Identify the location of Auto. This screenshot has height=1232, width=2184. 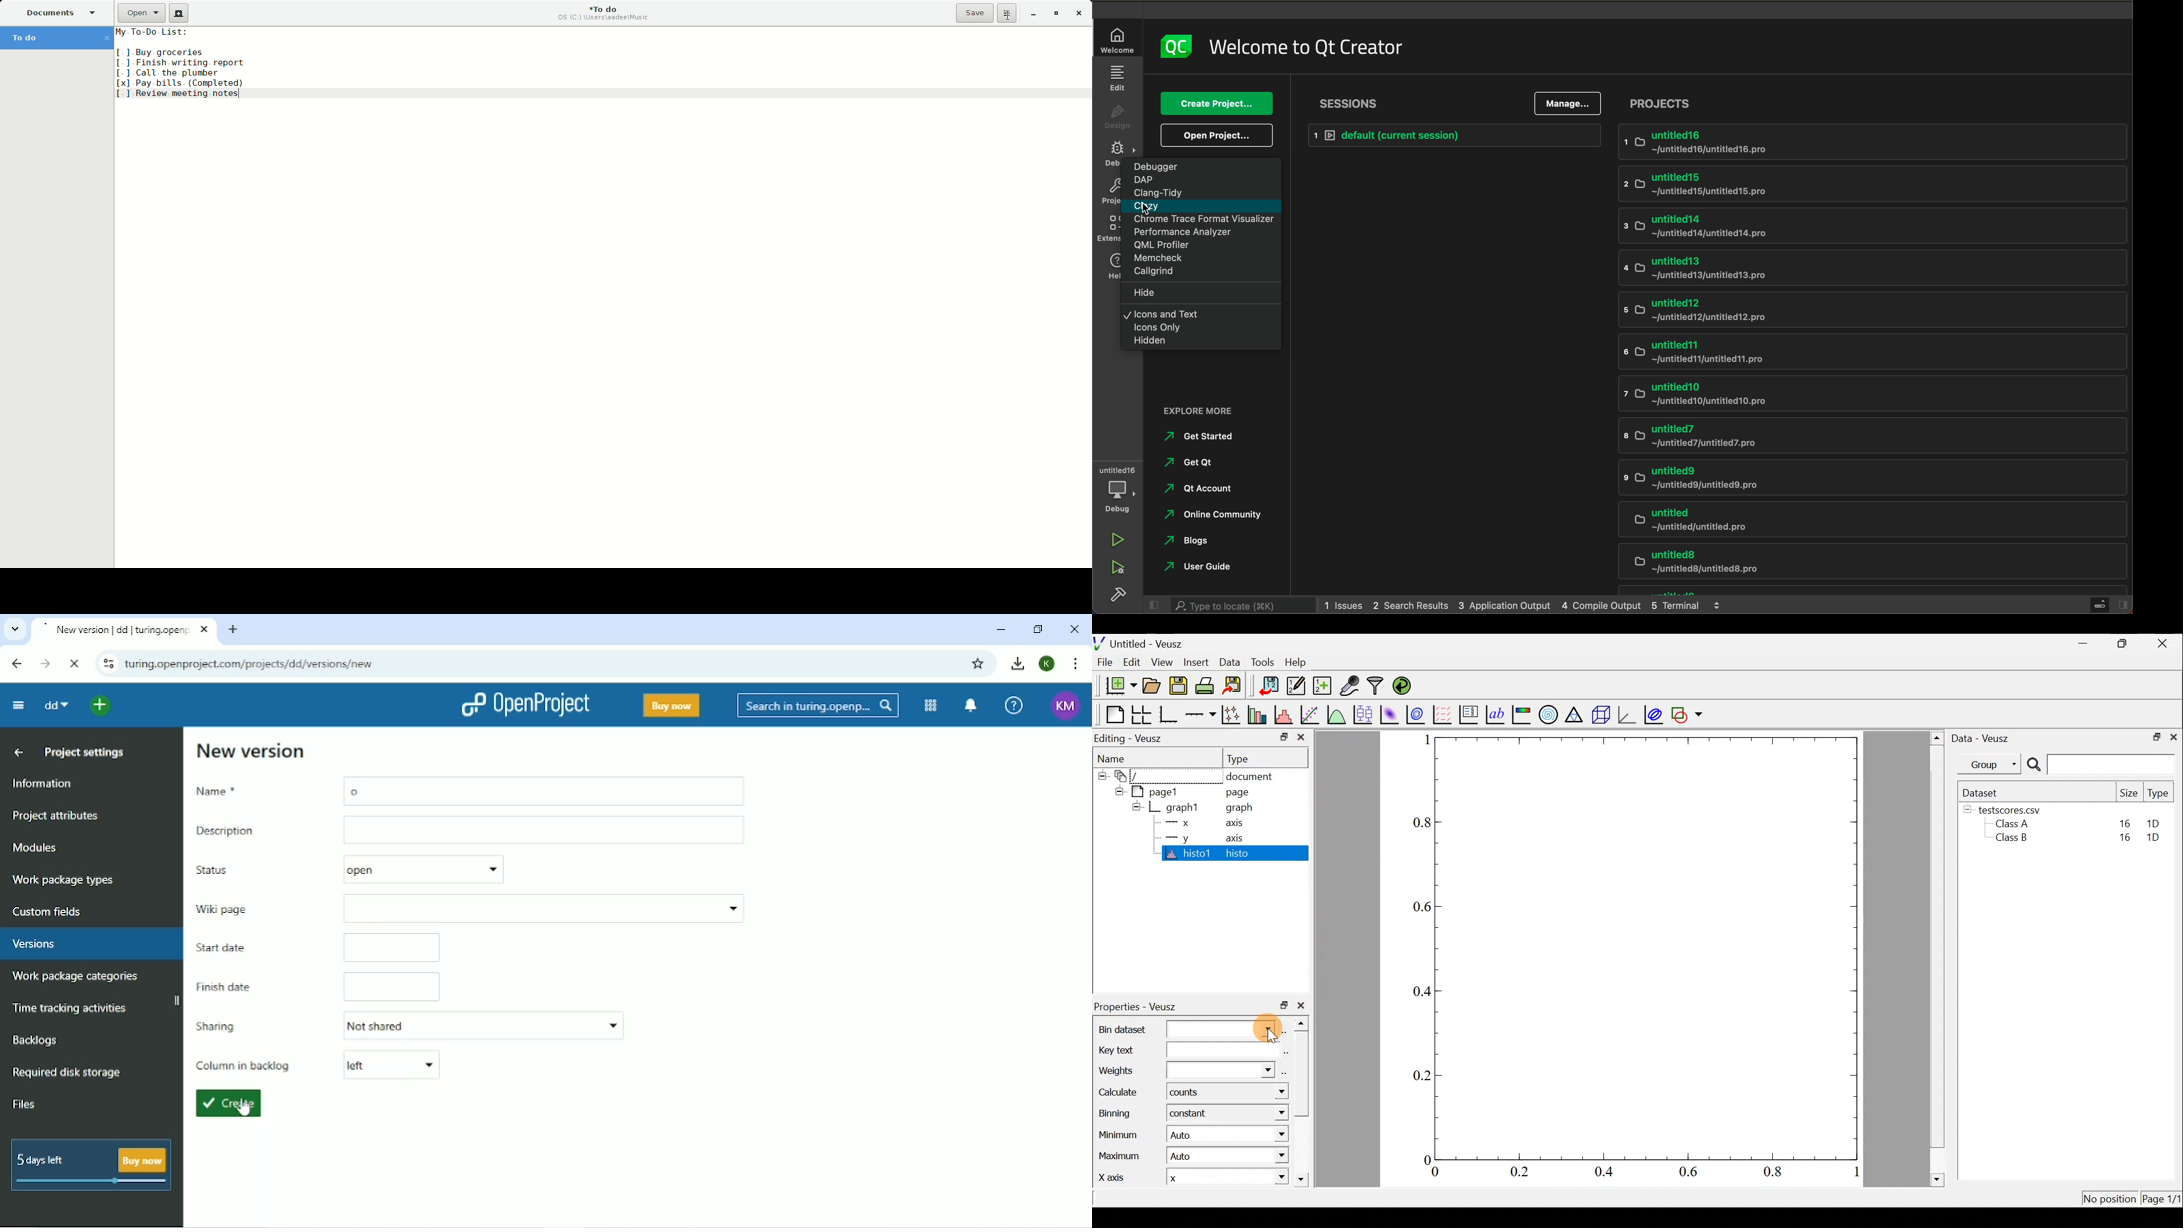
(1197, 1158).